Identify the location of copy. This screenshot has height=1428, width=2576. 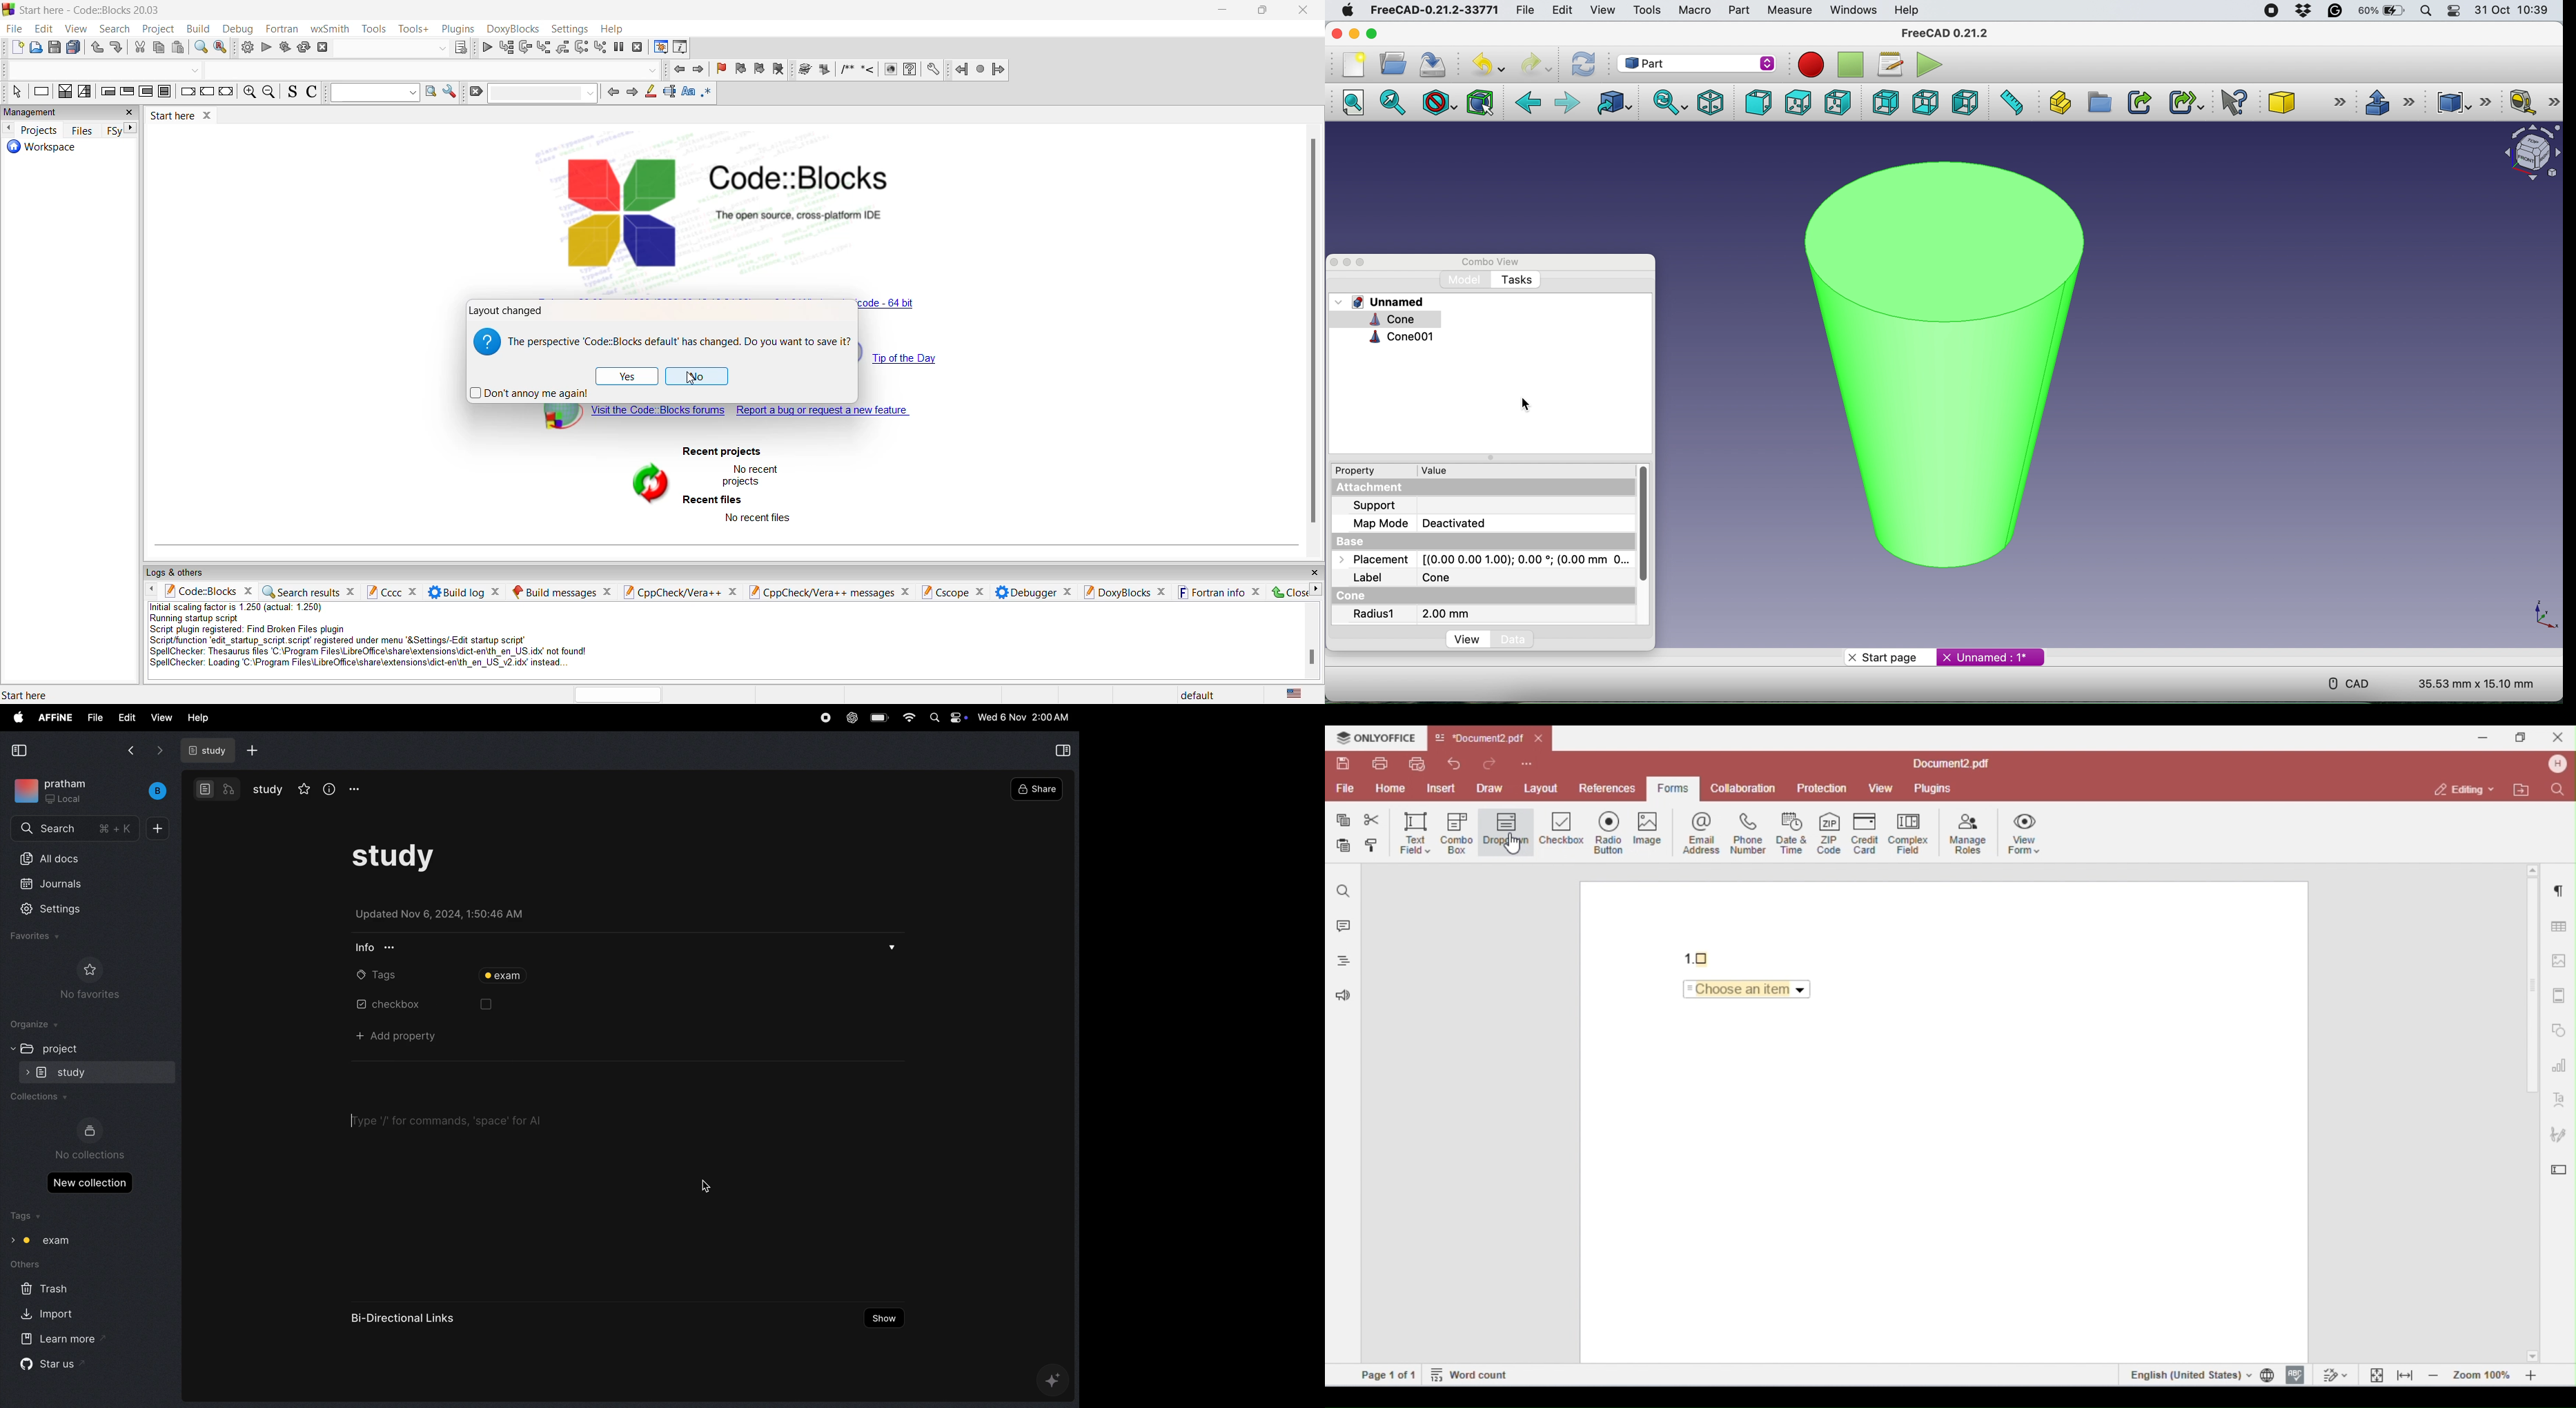
(159, 48).